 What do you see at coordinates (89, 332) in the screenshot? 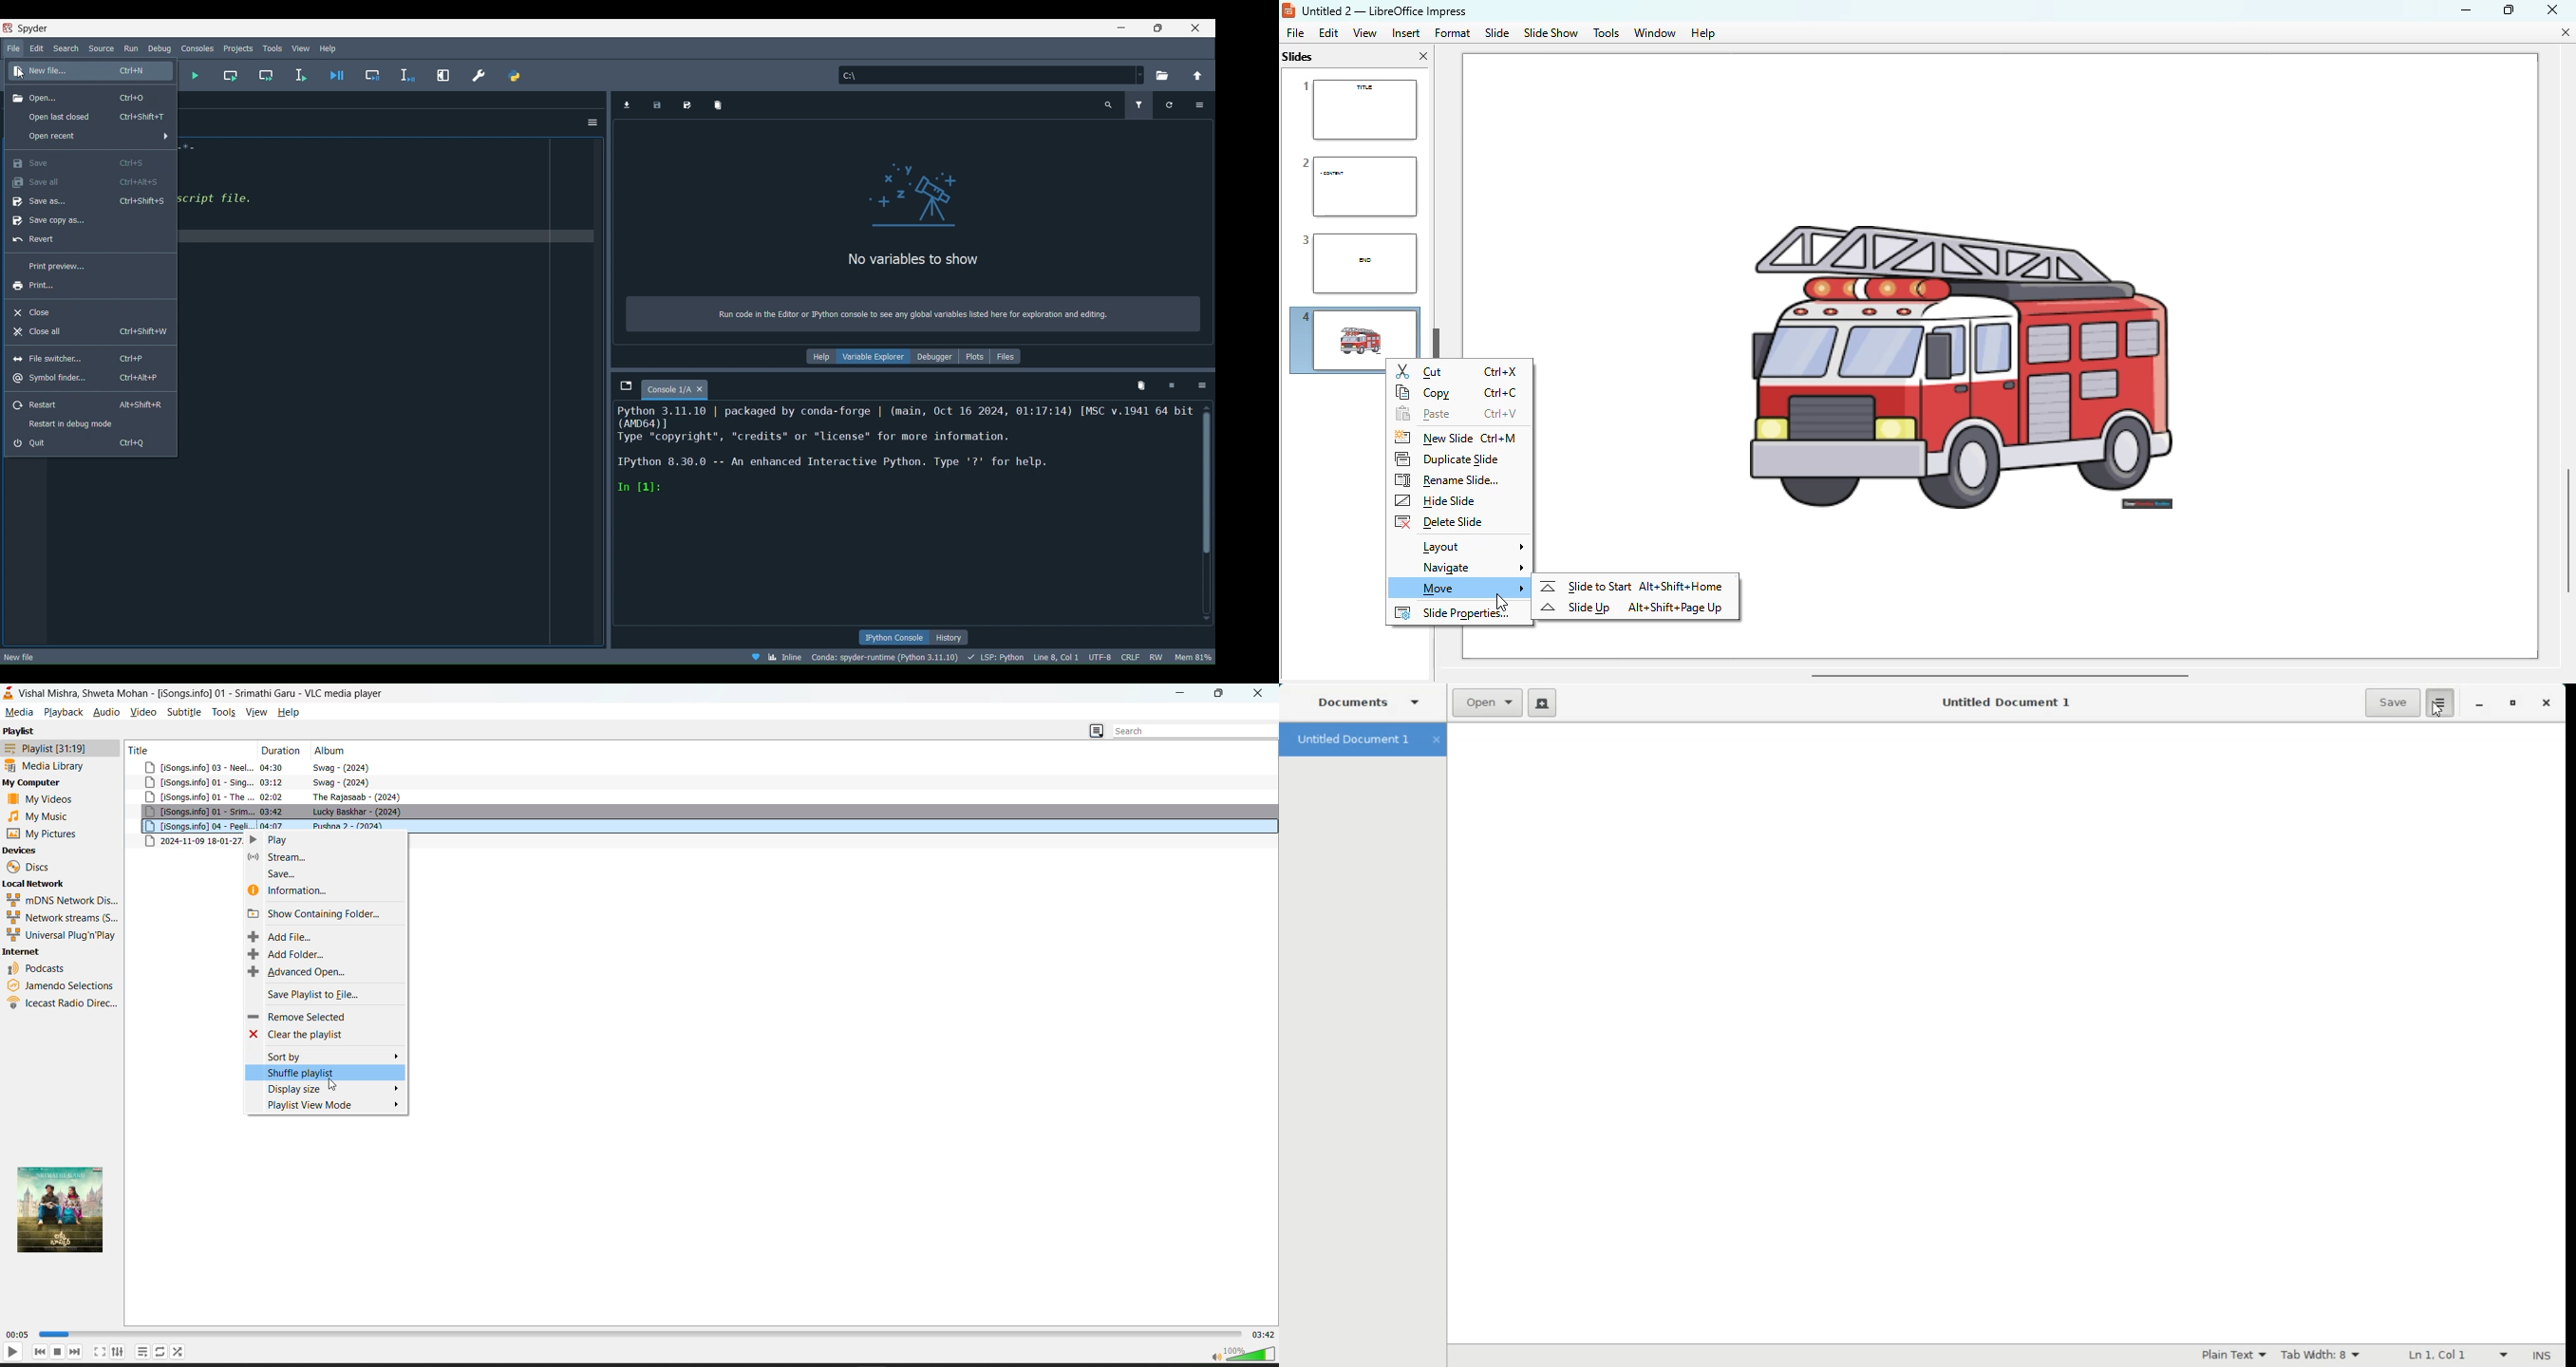
I see `Close all` at bounding box center [89, 332].